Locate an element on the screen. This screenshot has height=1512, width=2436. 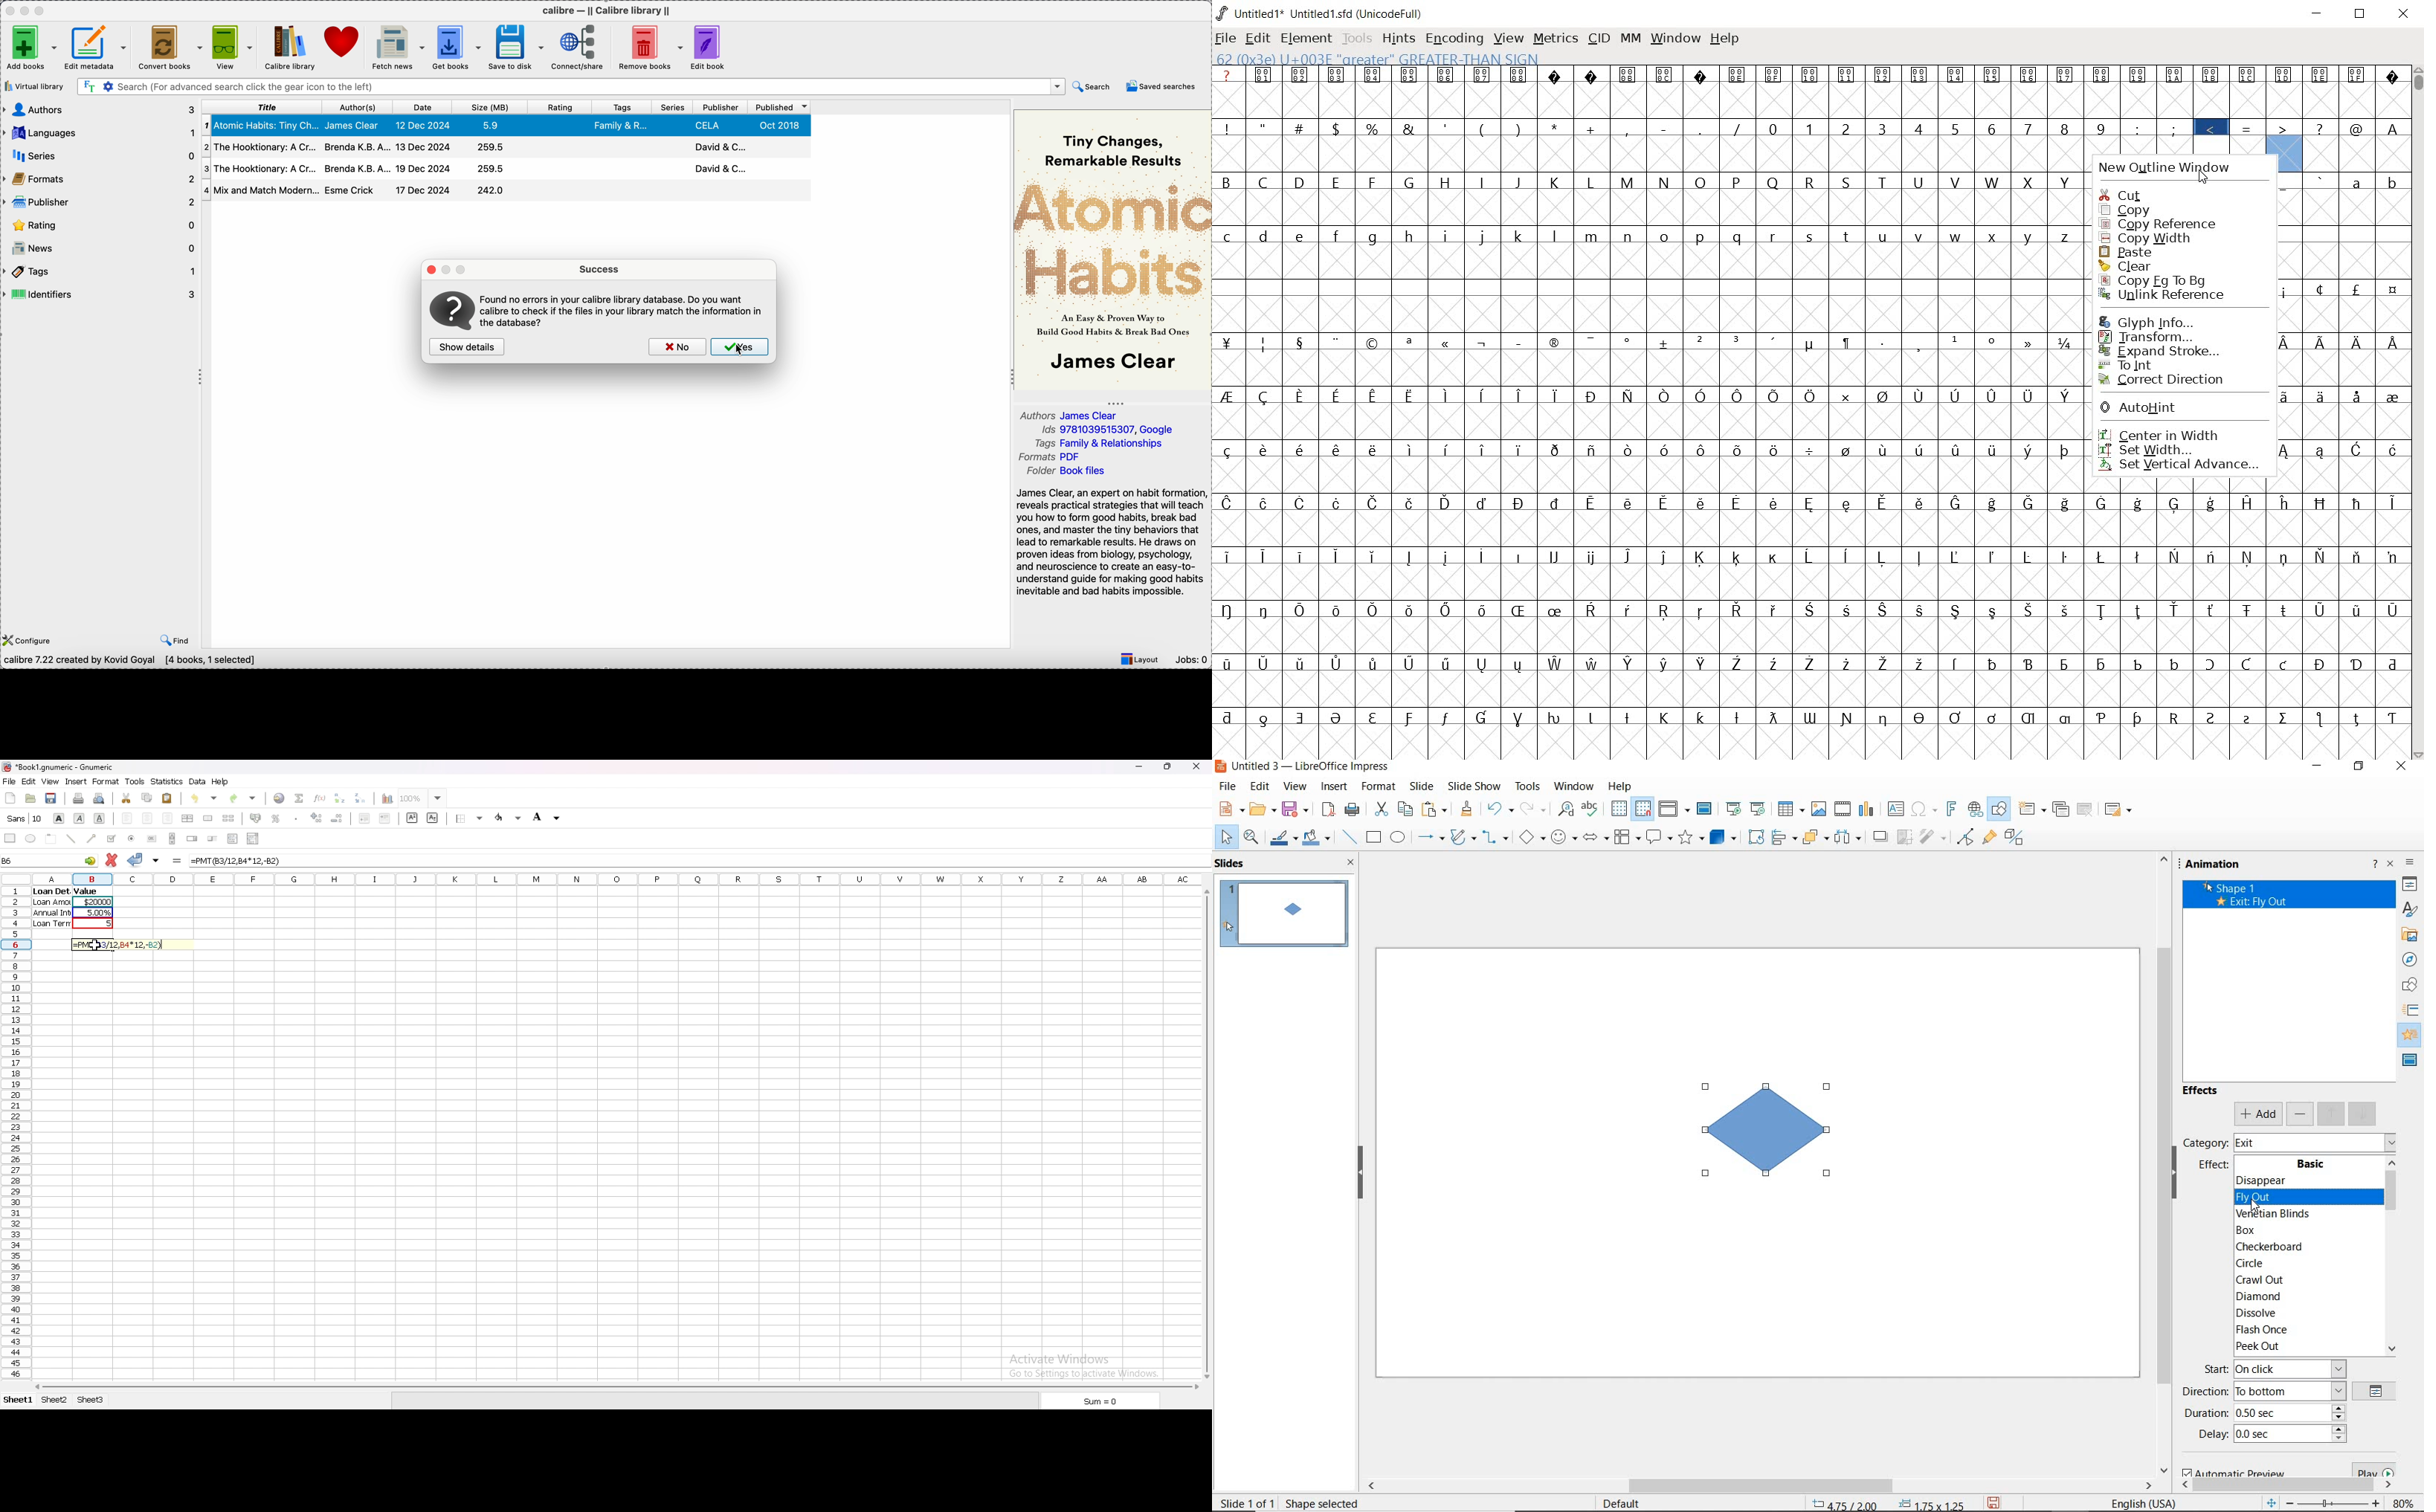
play is located at coordinates (2371, 1469).